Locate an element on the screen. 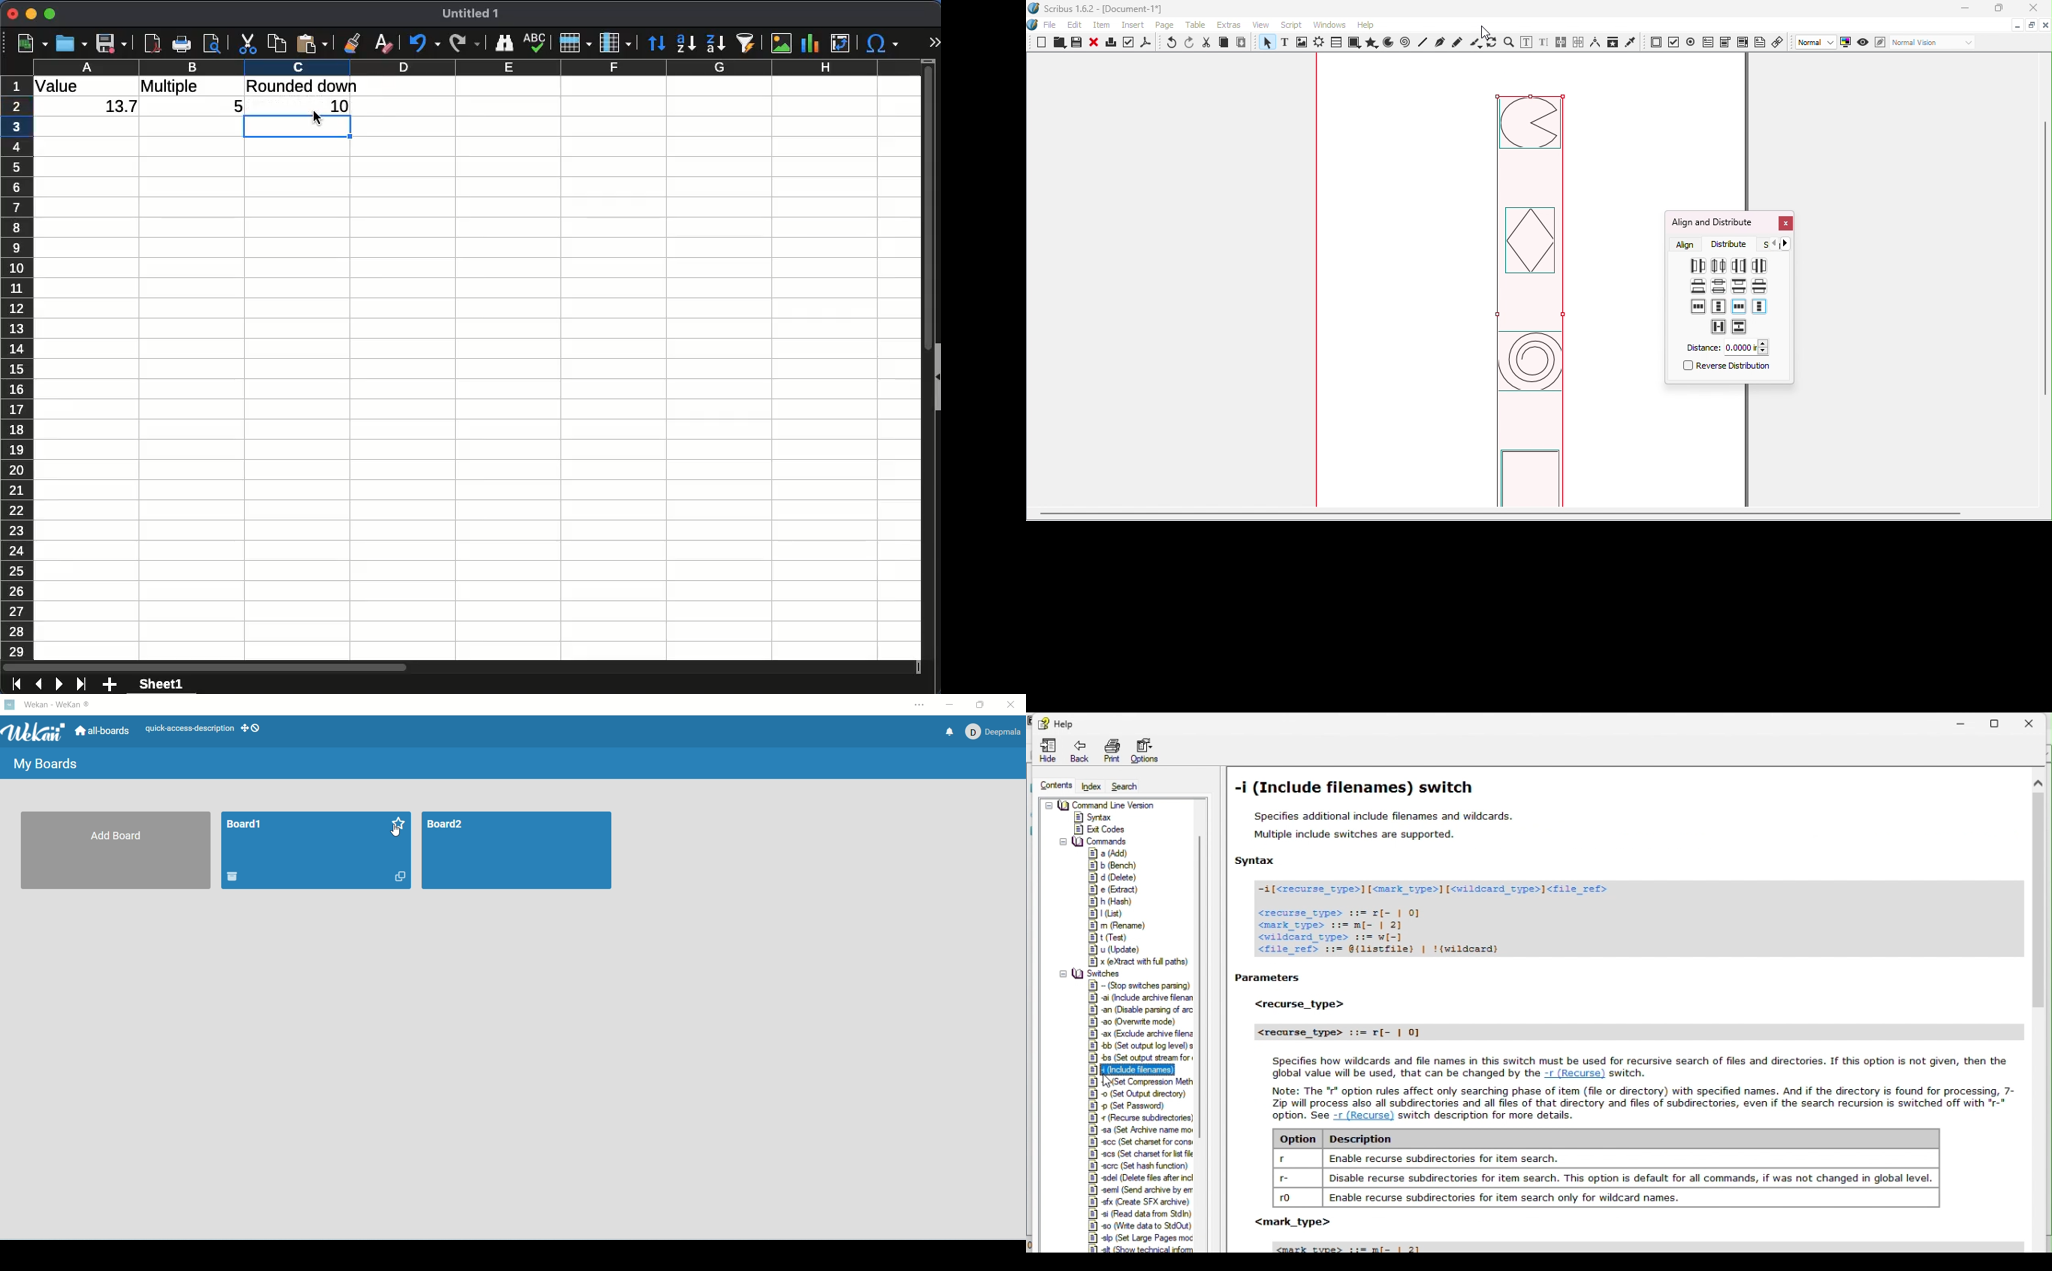  Make vertical gaps between items and the top and bottom of the page equal is located at coordinates (1719, 306).